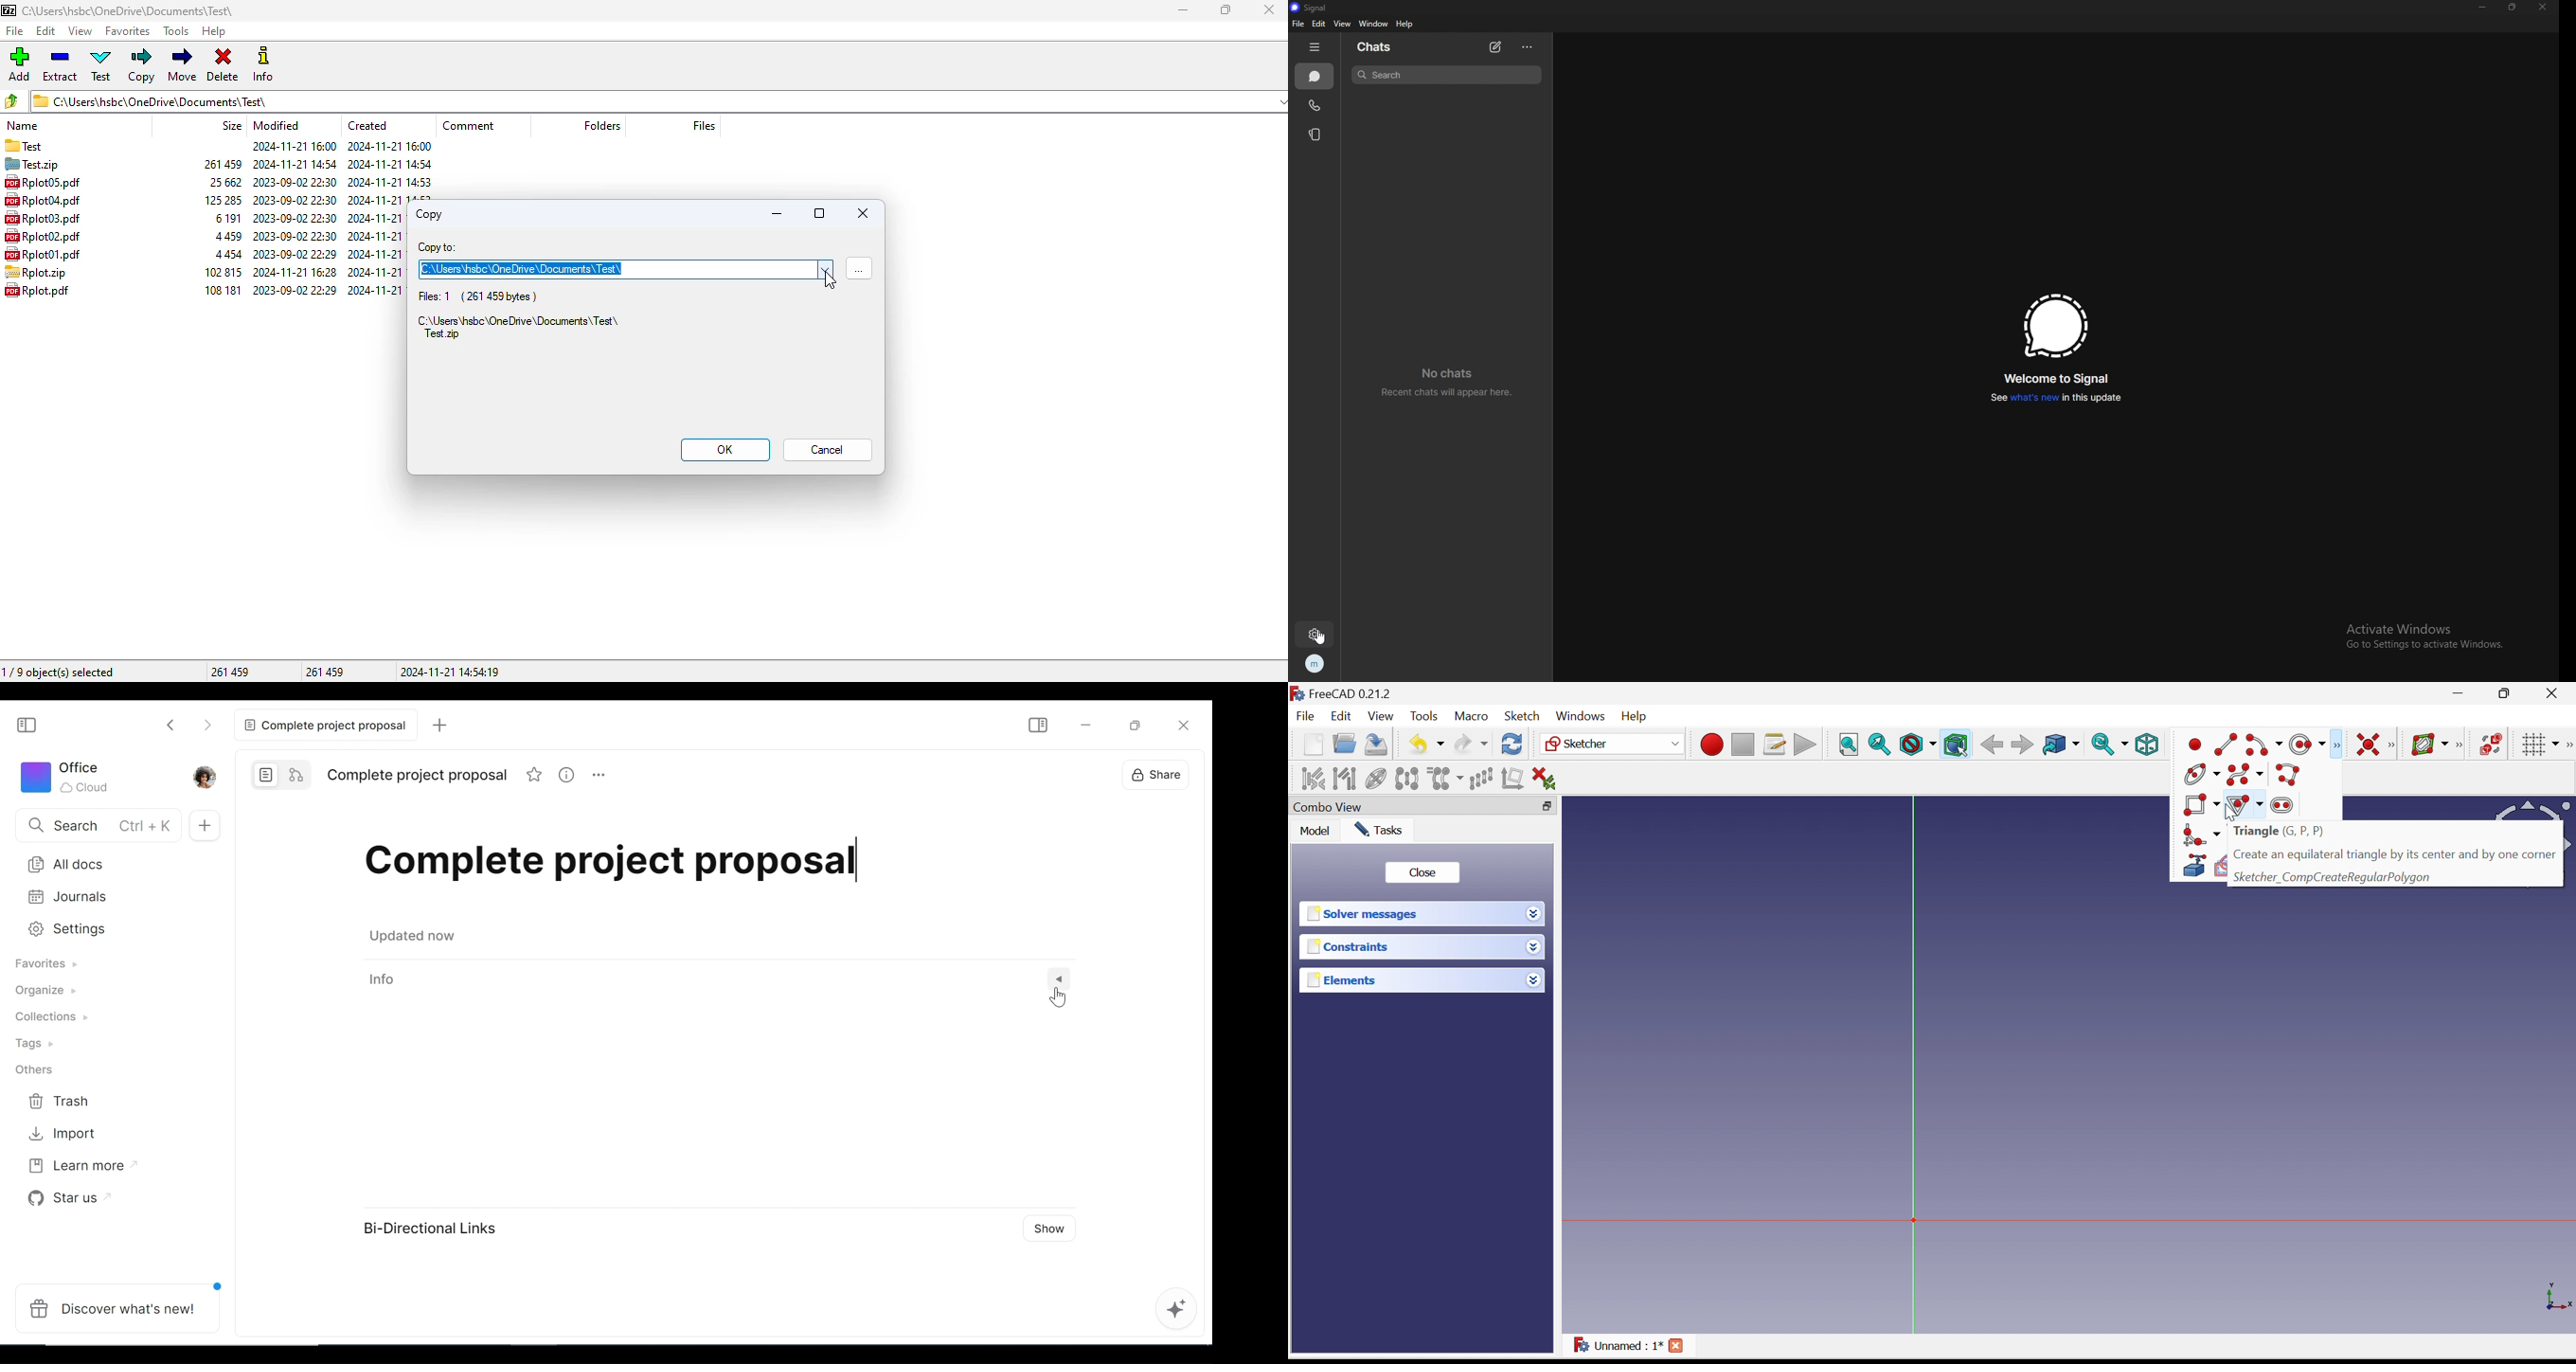 The image size is (2576, 1372). Describe the element at coordinates (42, 182) in the screenshot. I see `file namw` at that location.